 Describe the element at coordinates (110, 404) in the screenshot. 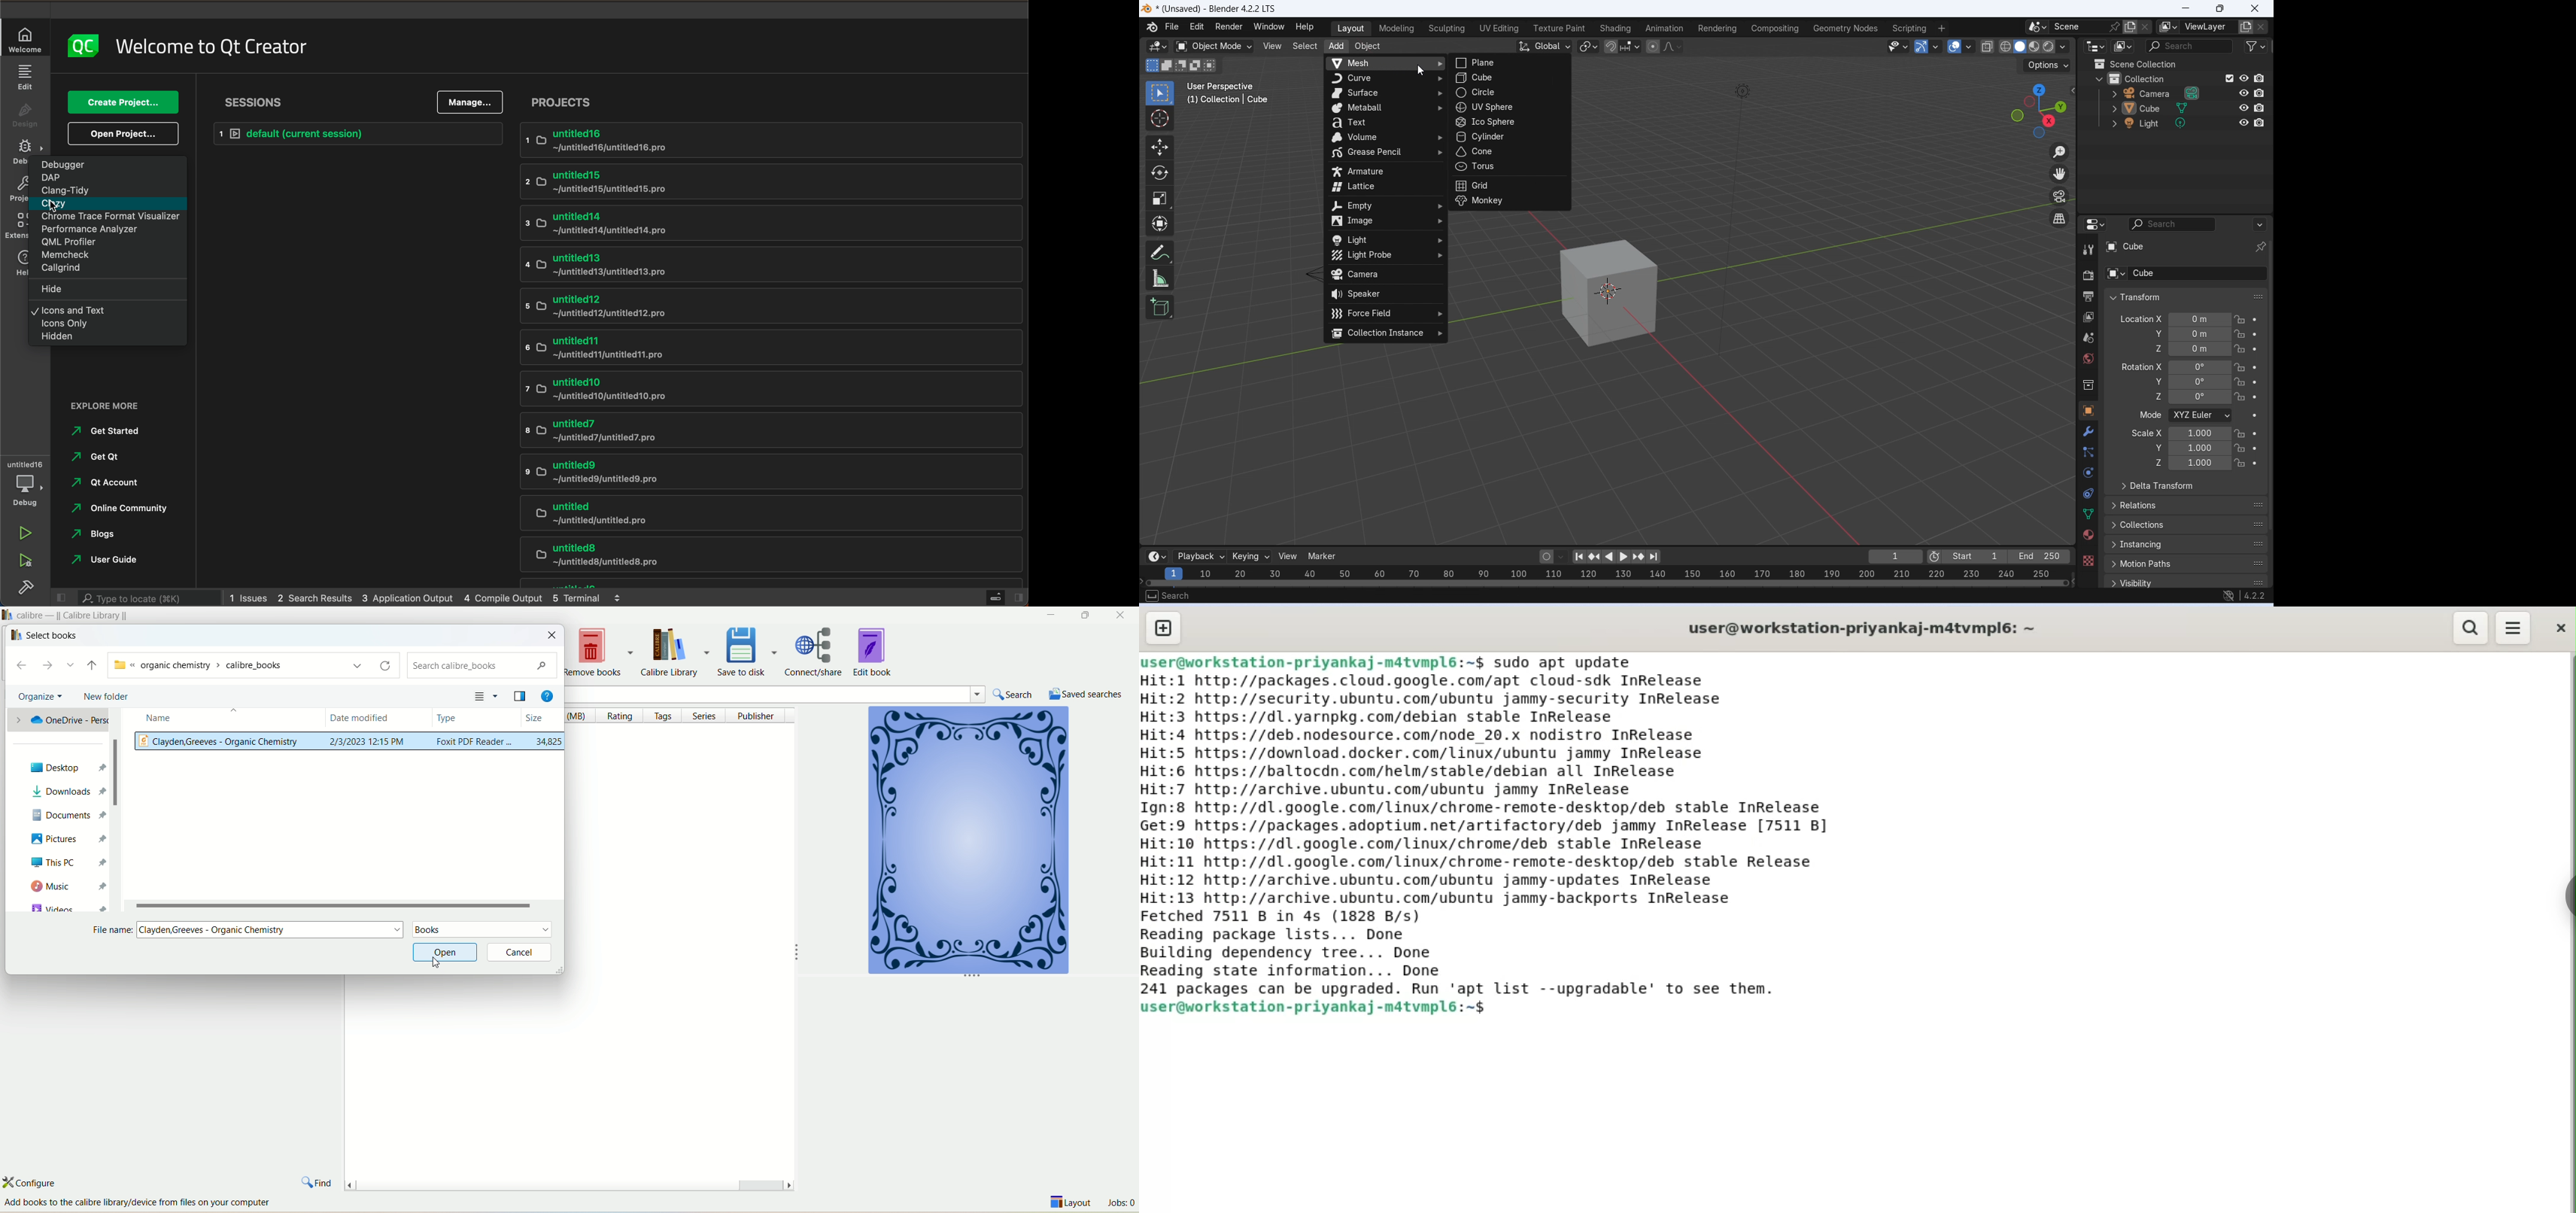

I see `explore more` at that location.